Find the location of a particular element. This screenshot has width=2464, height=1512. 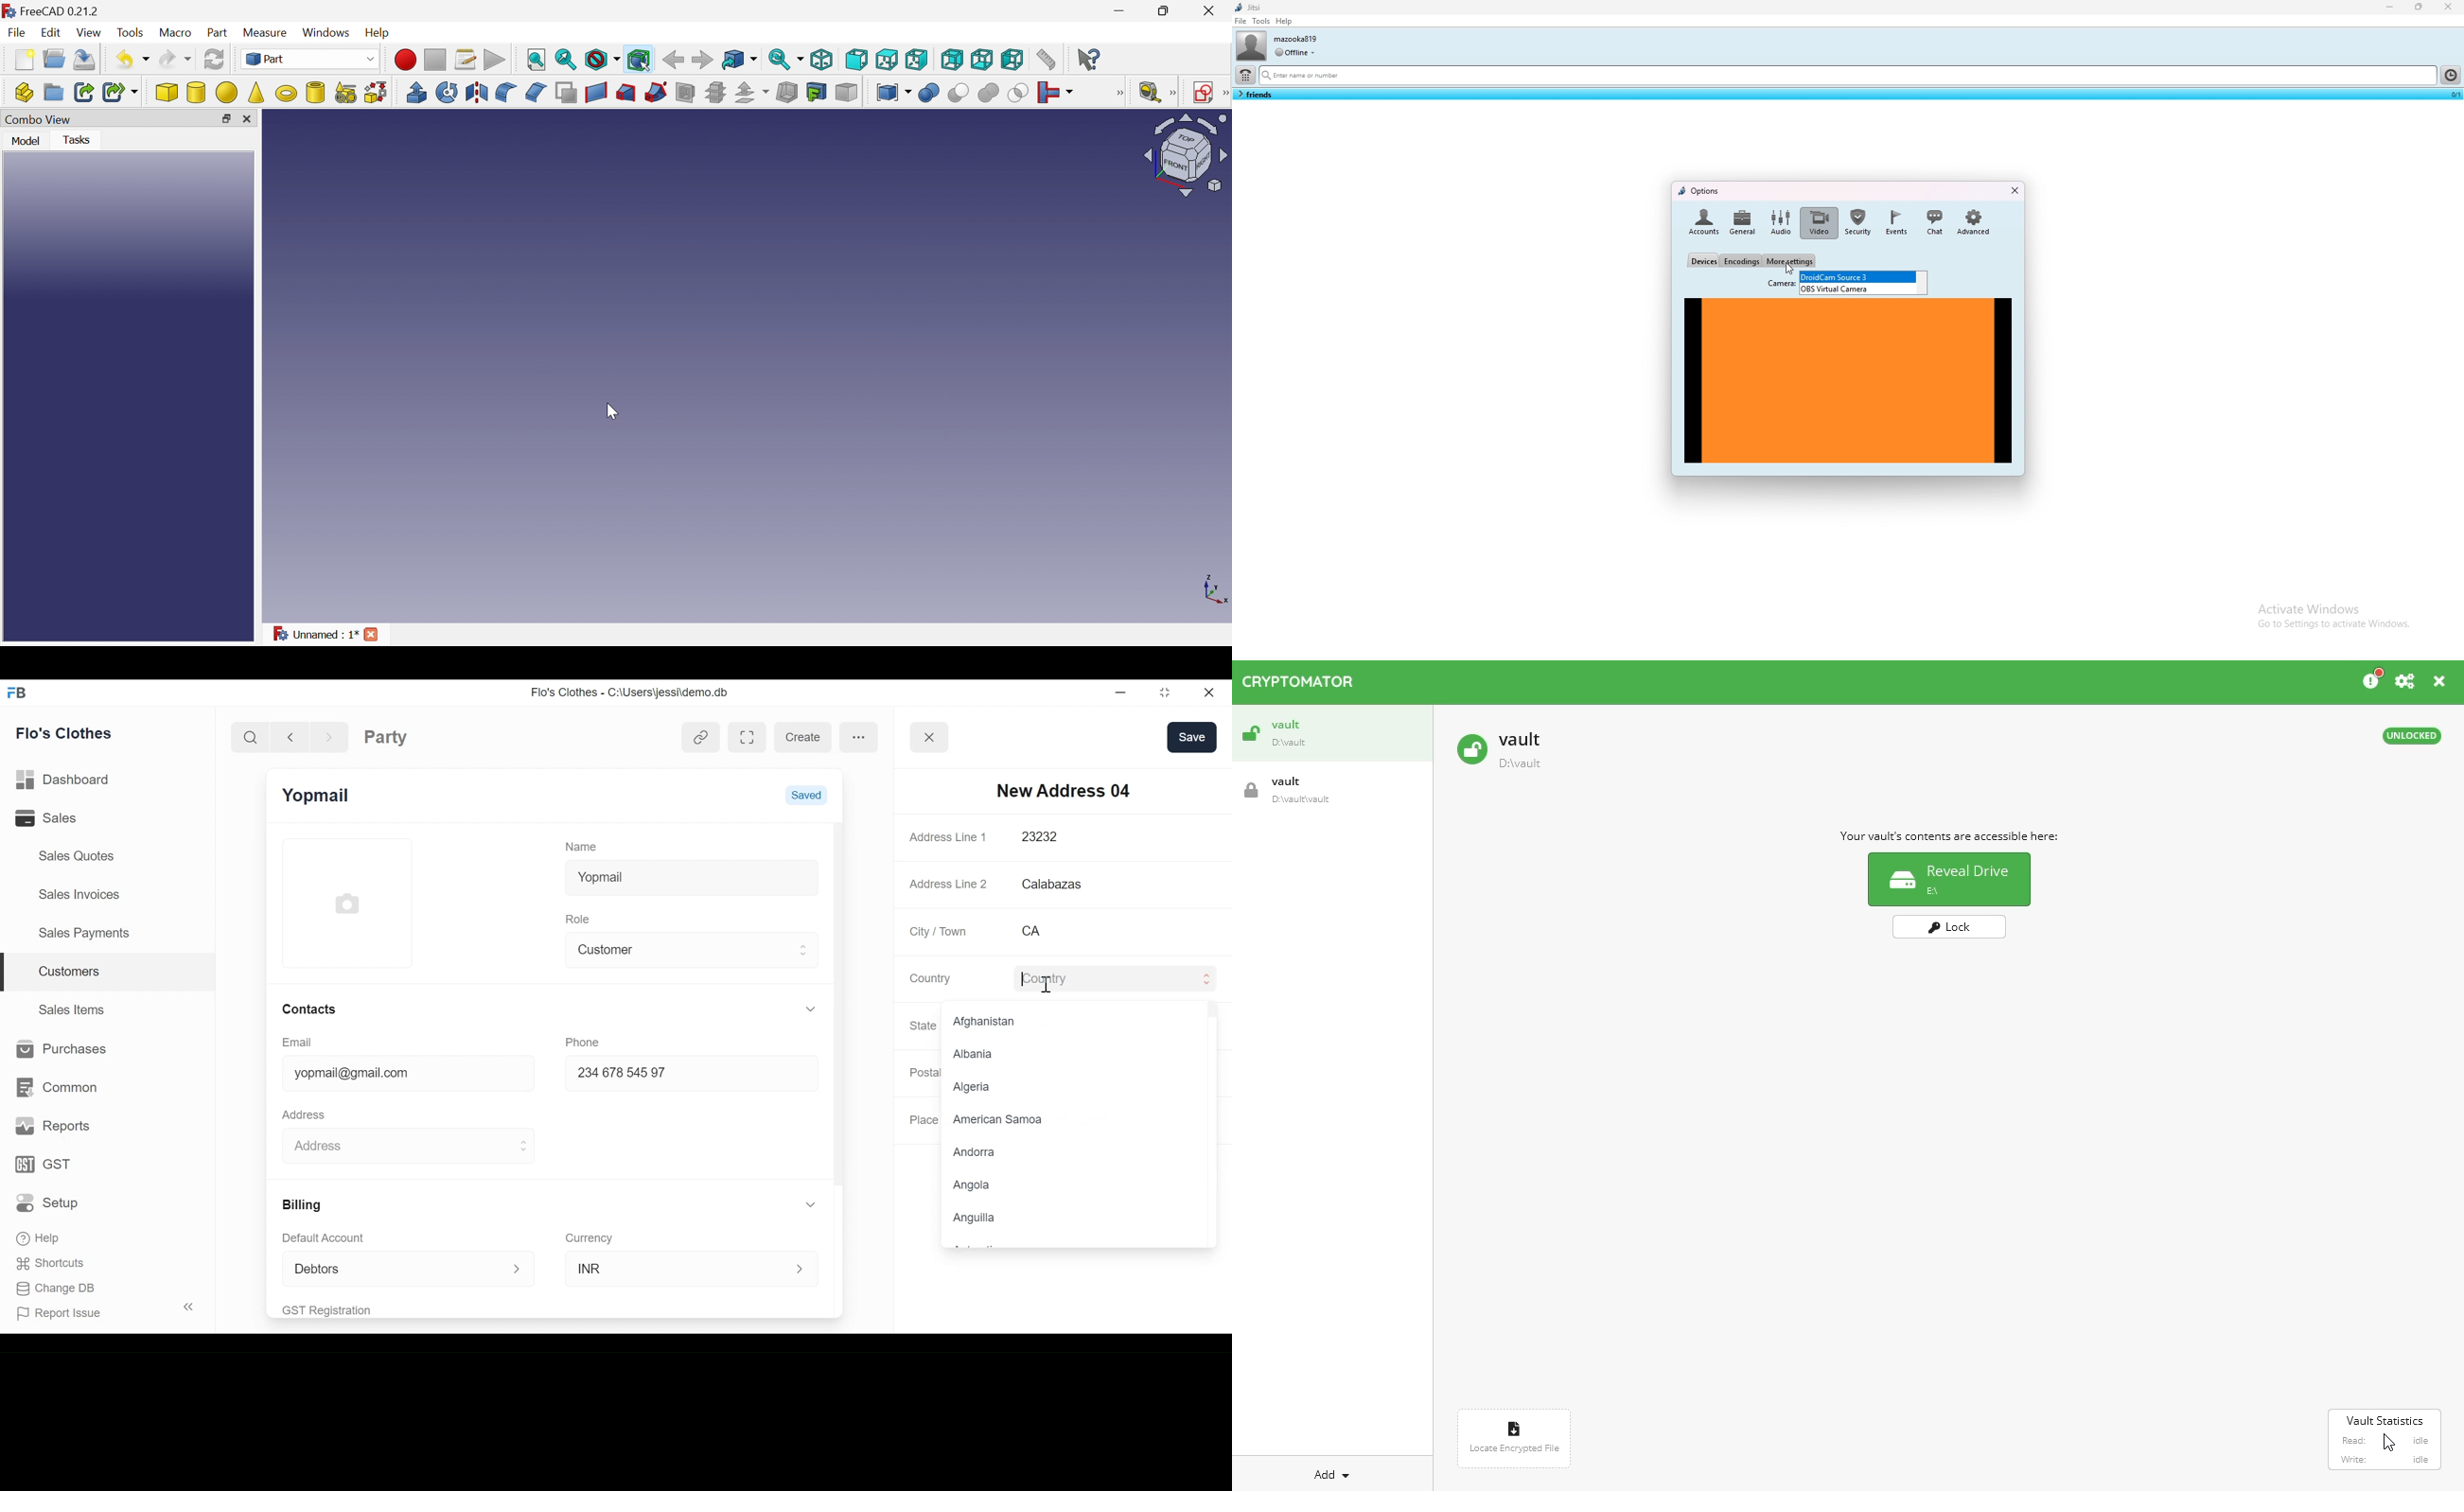

Fillet... is located at coordinates (506, 92).